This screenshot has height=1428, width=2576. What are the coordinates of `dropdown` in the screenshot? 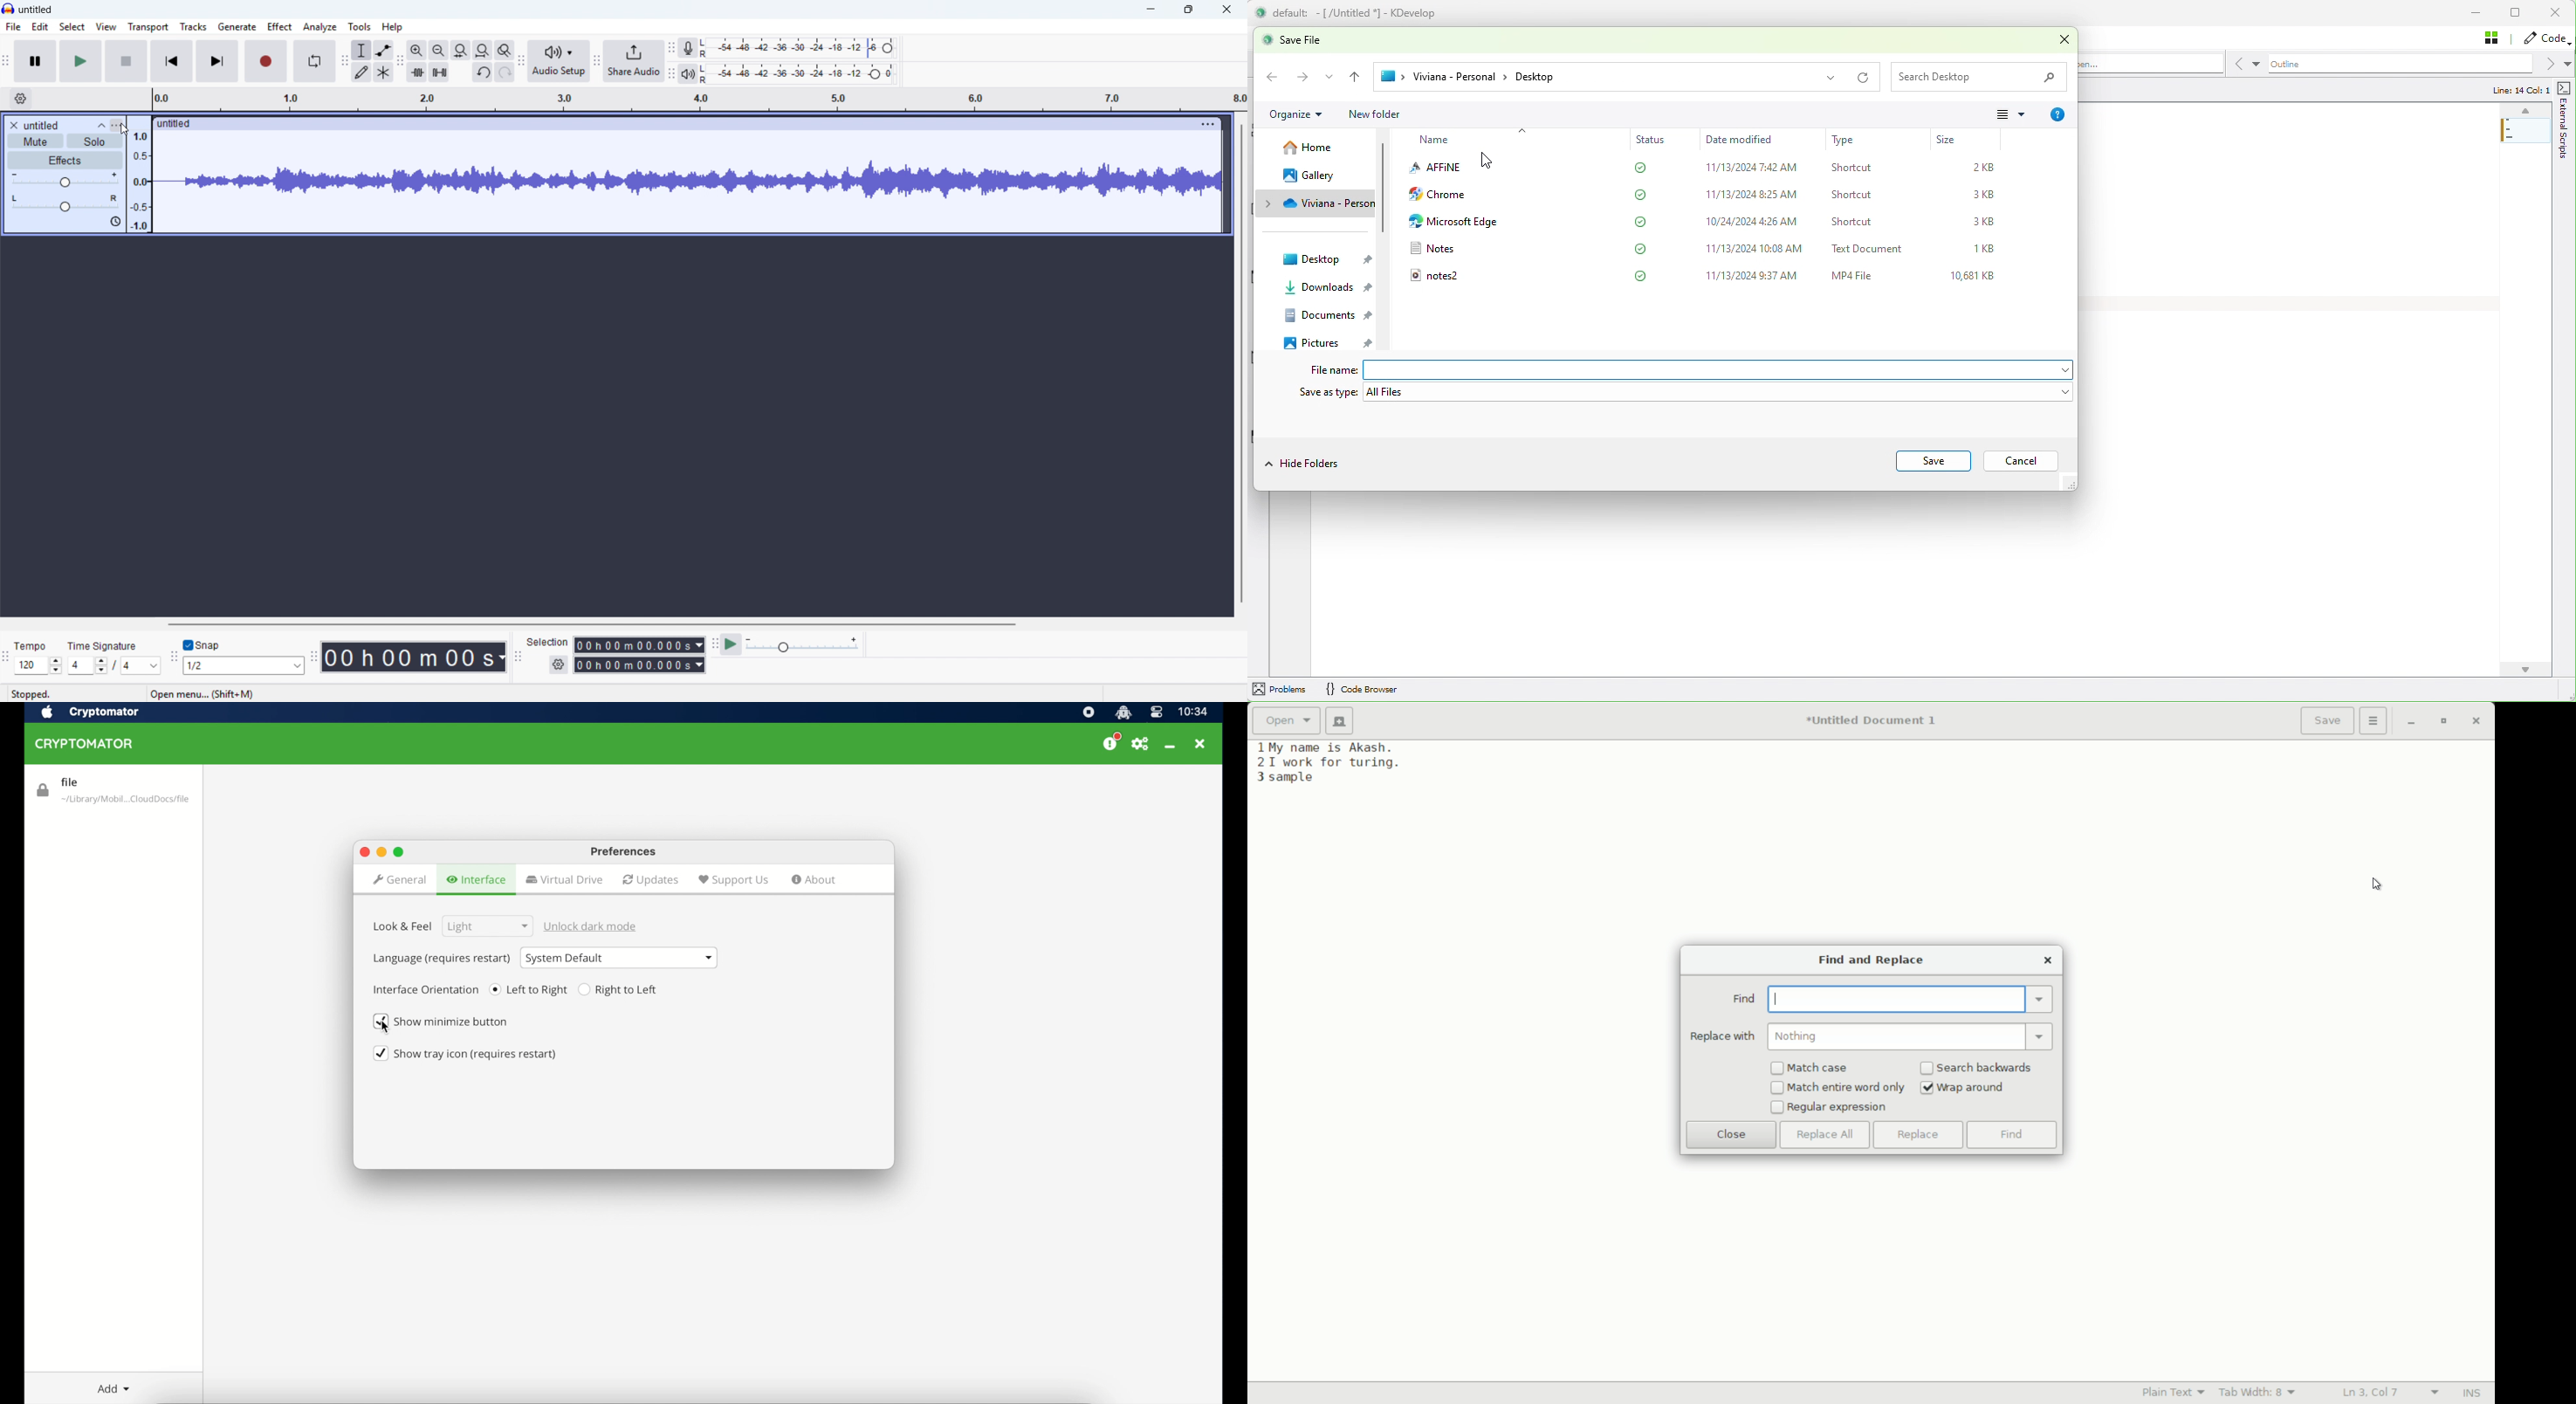 It's located at (619, 957).